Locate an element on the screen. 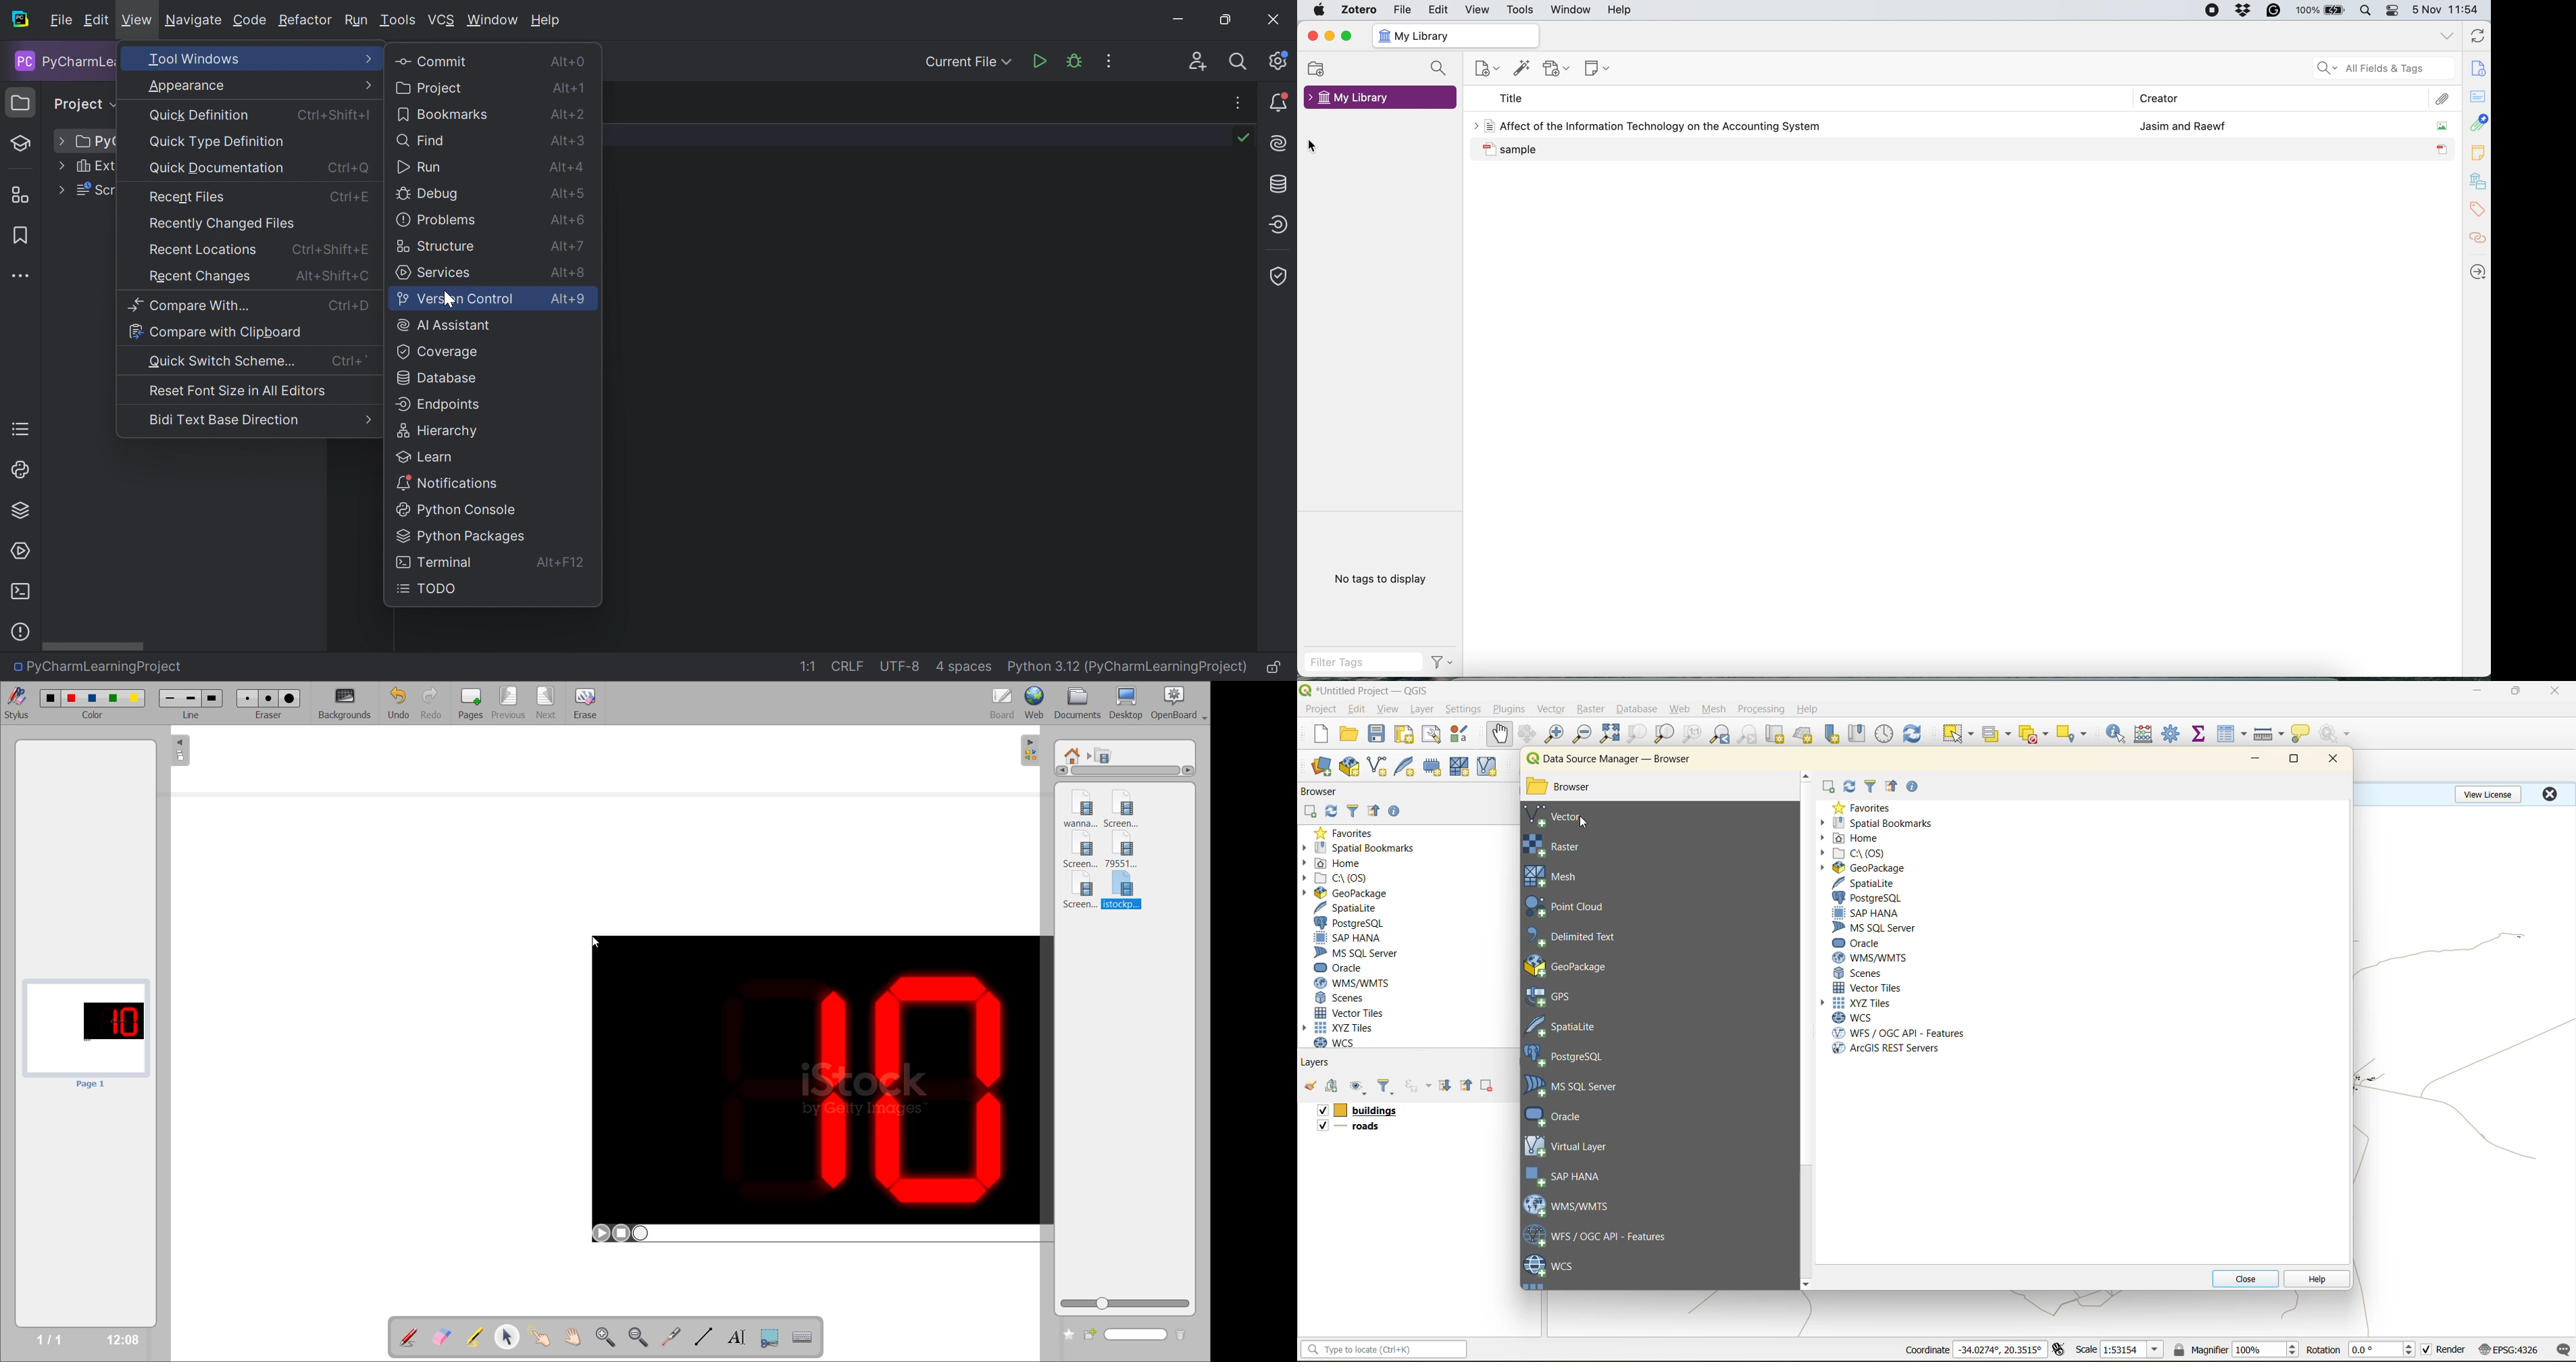  Run is located at coordinates (357, 20).